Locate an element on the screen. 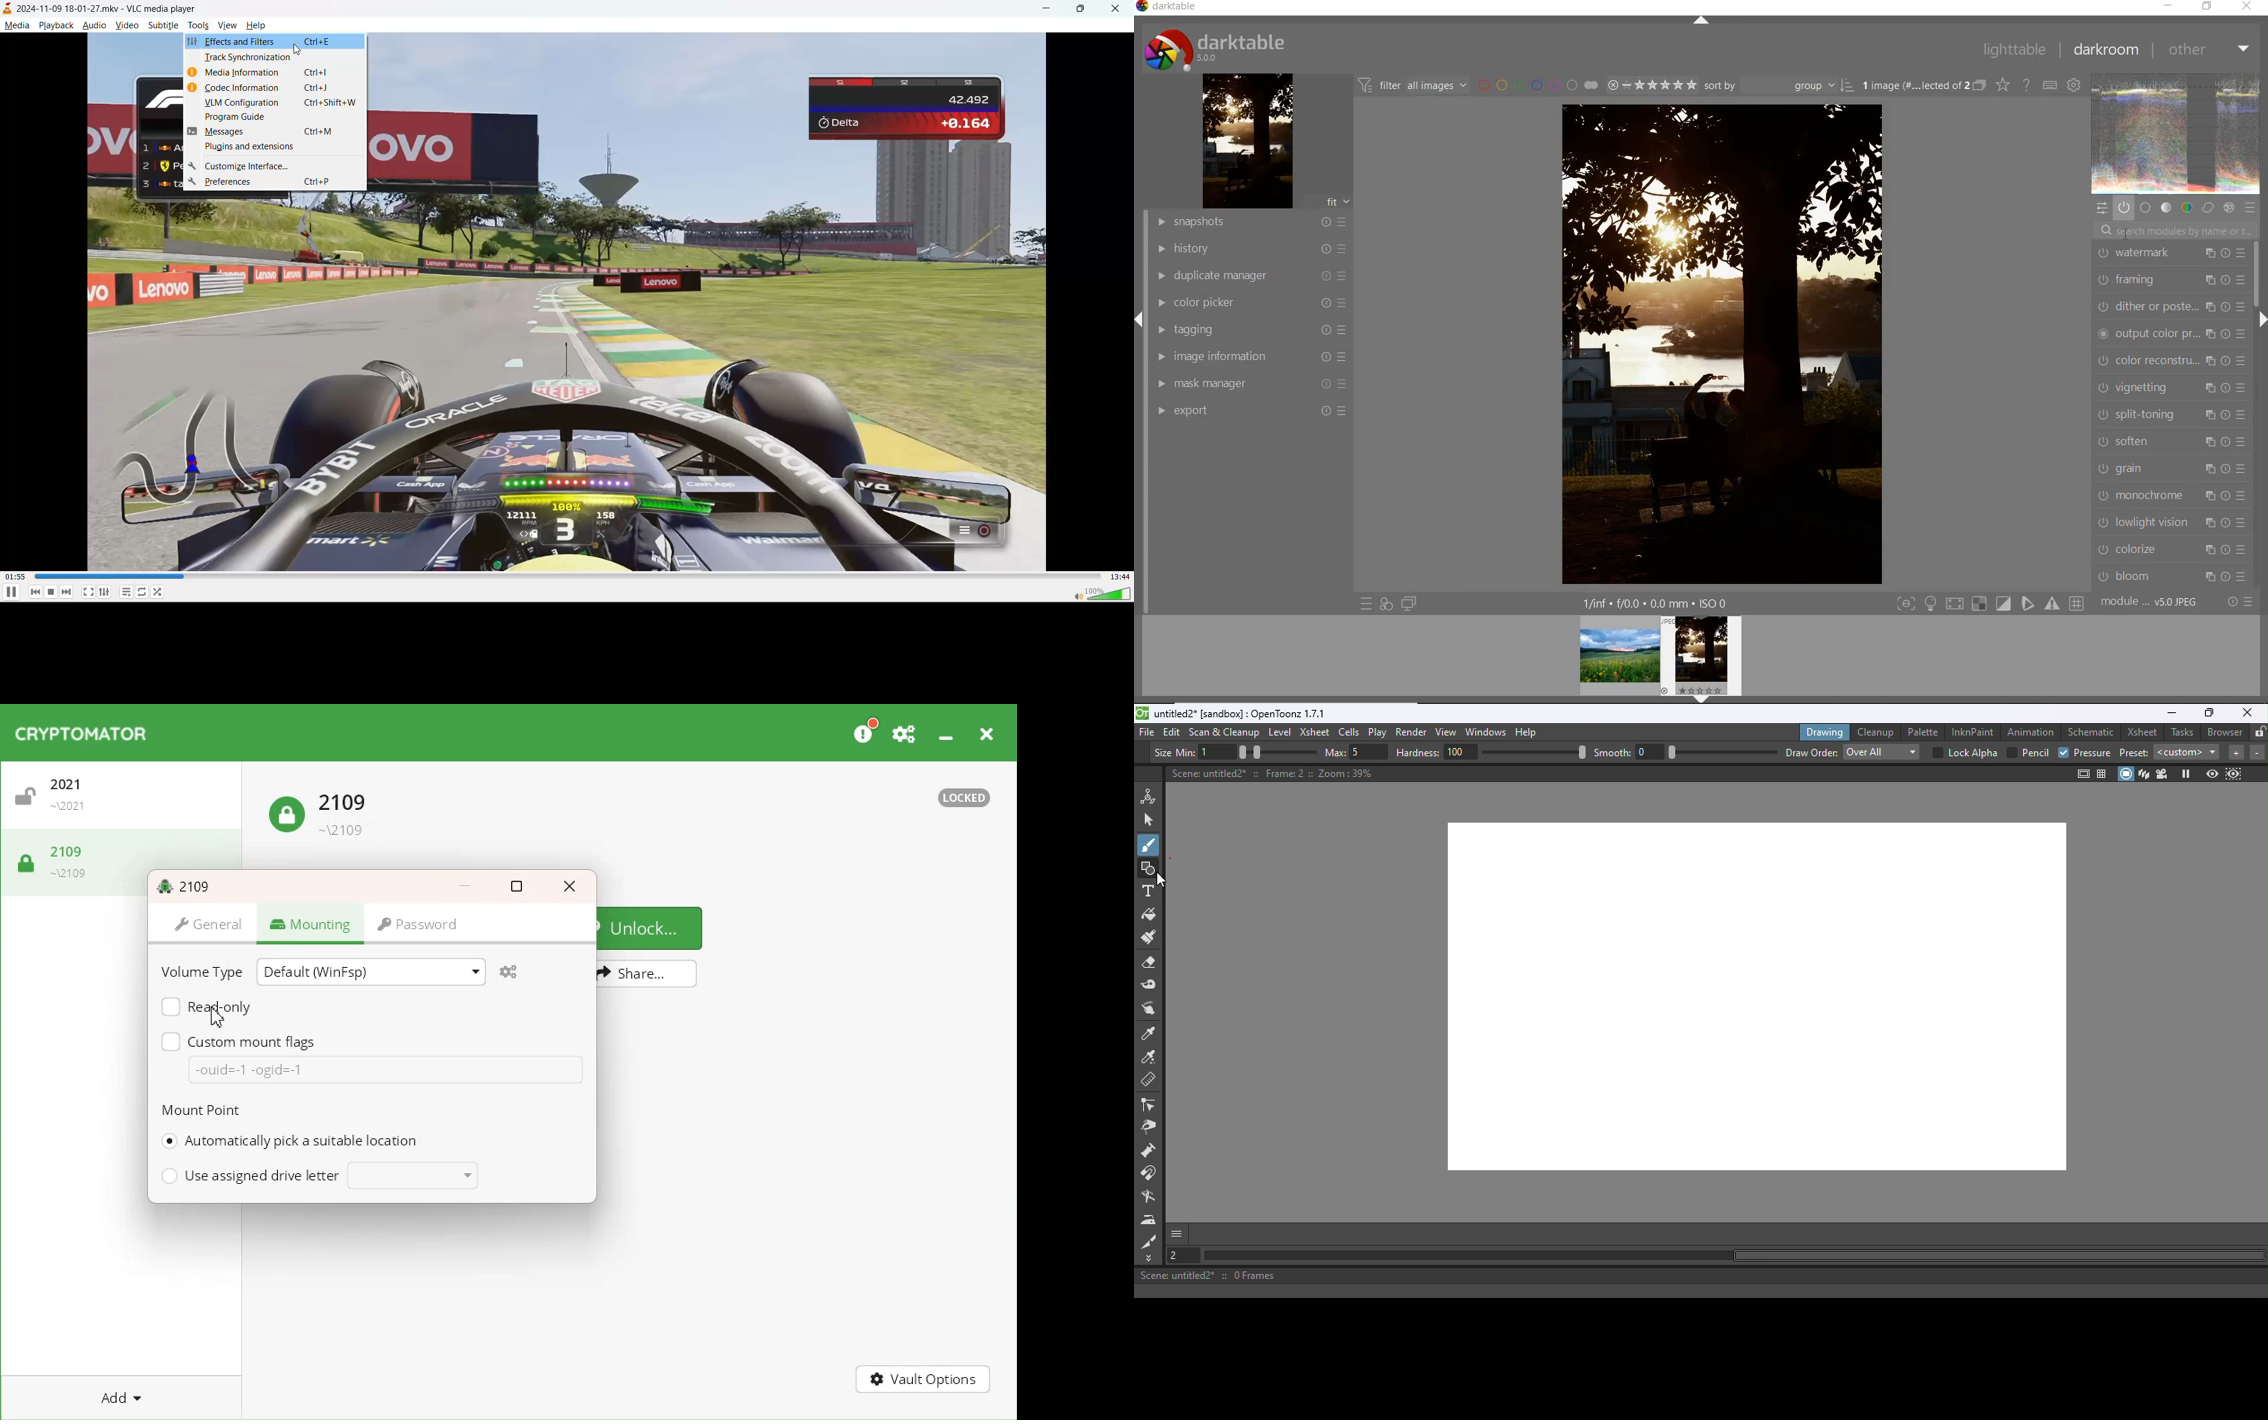  quick access panel is located at coordinates (2103, 207).